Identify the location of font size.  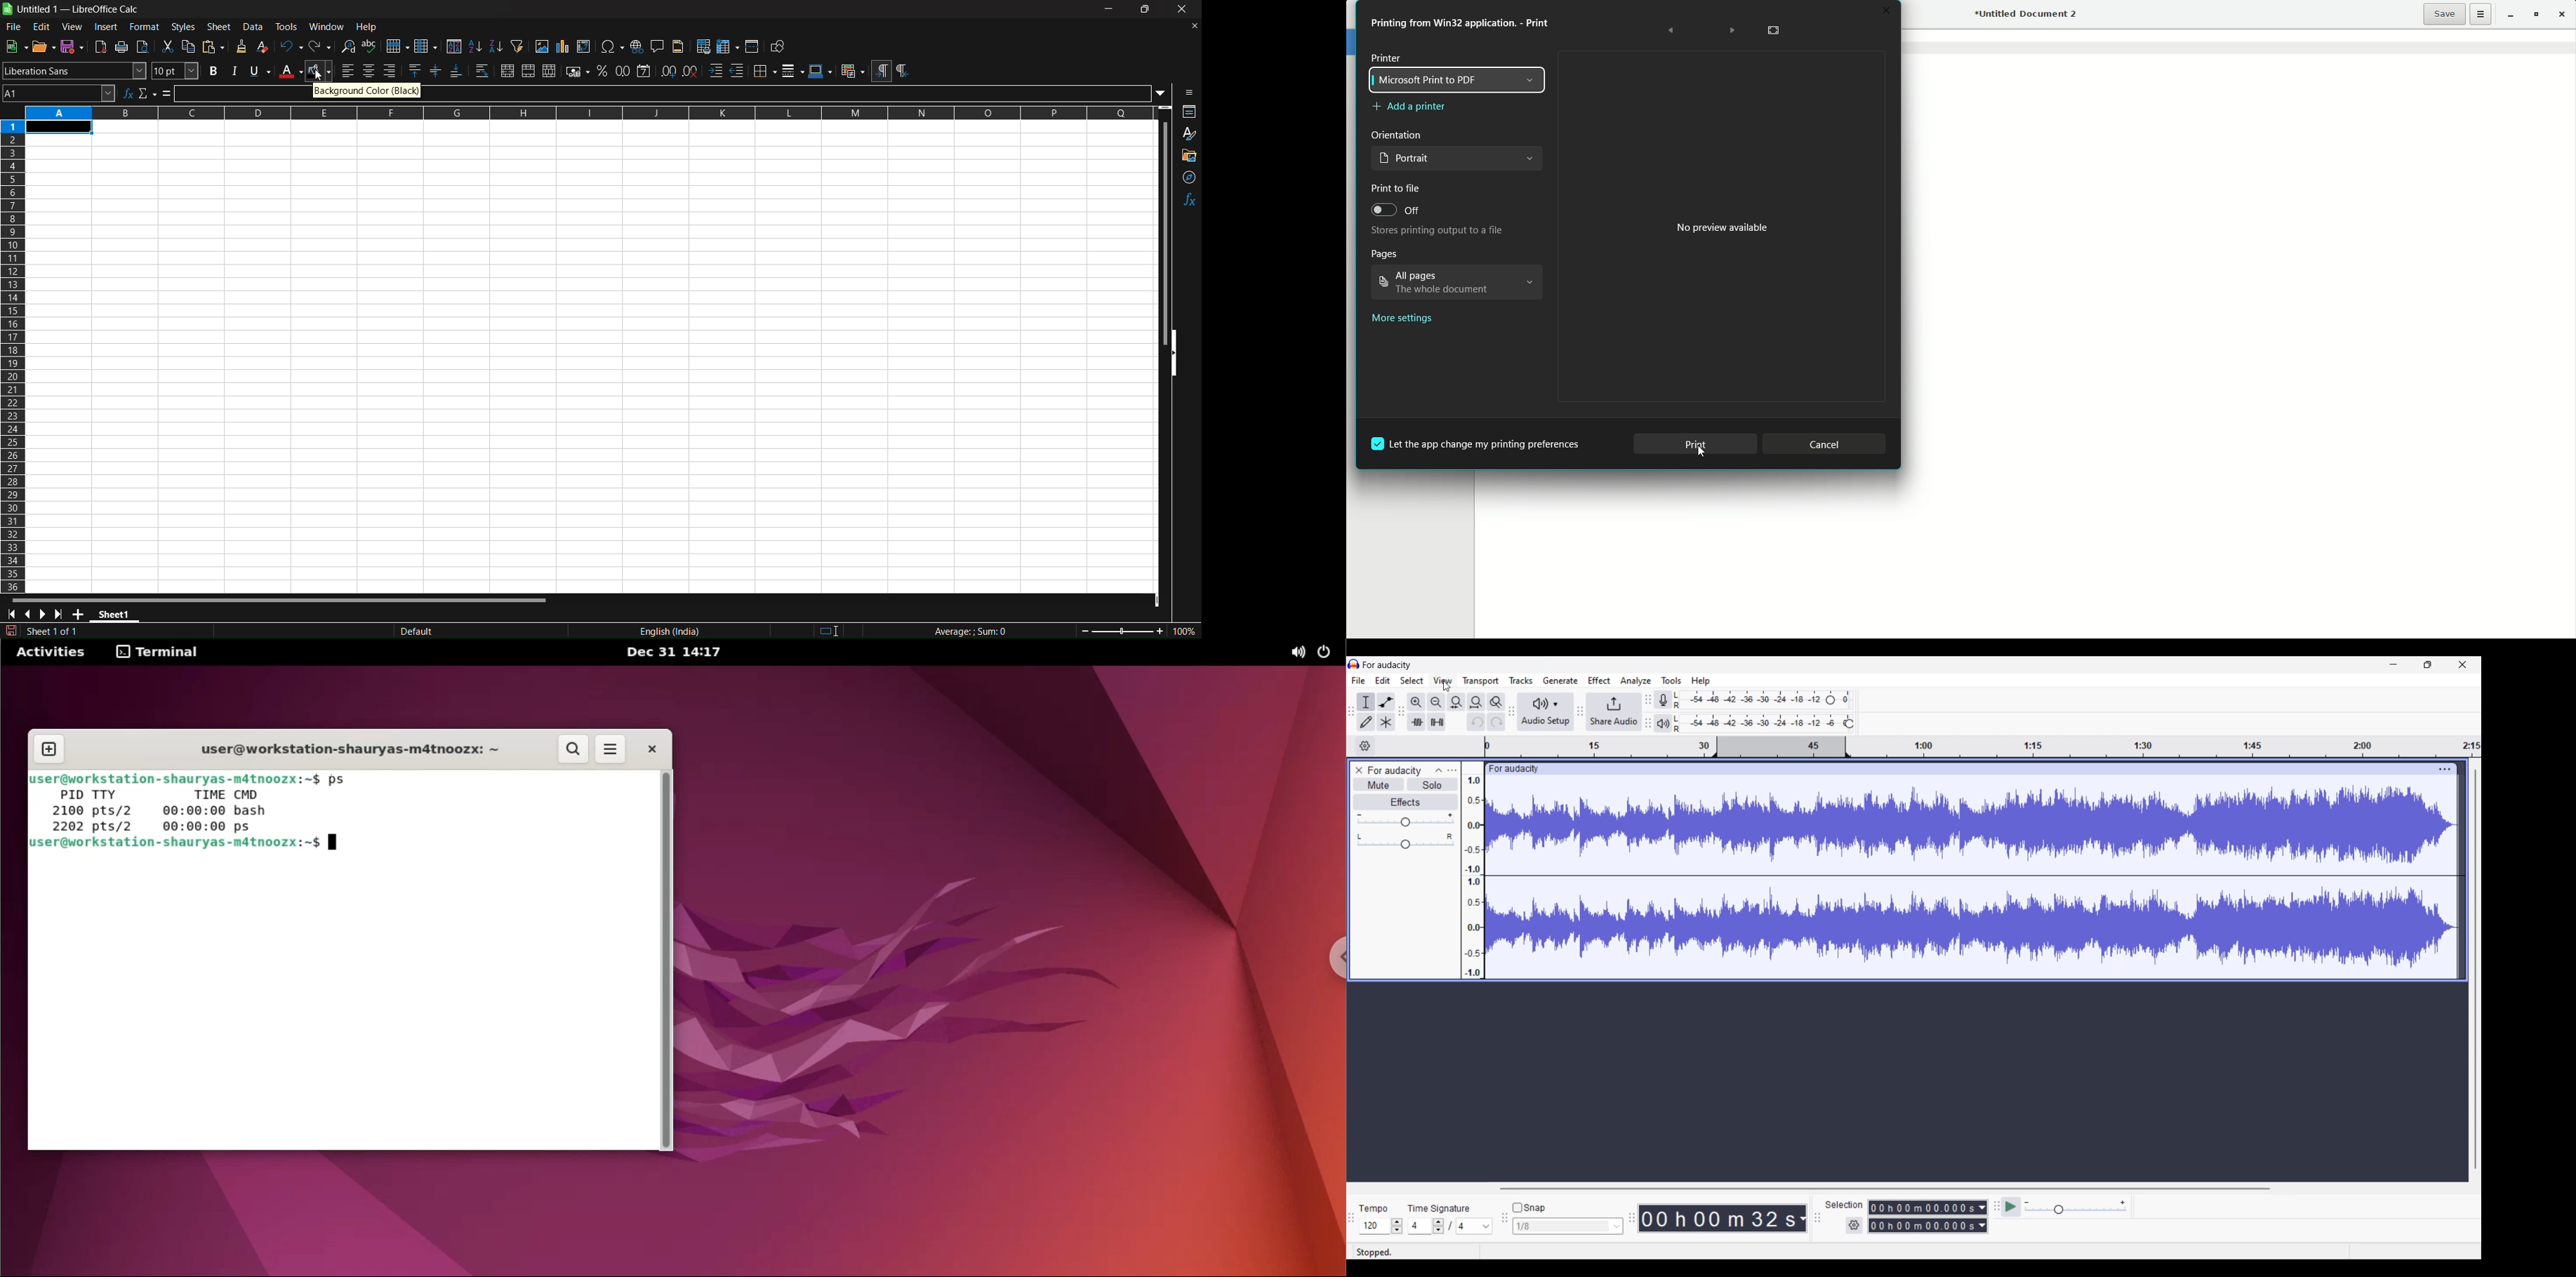
(175, 71).